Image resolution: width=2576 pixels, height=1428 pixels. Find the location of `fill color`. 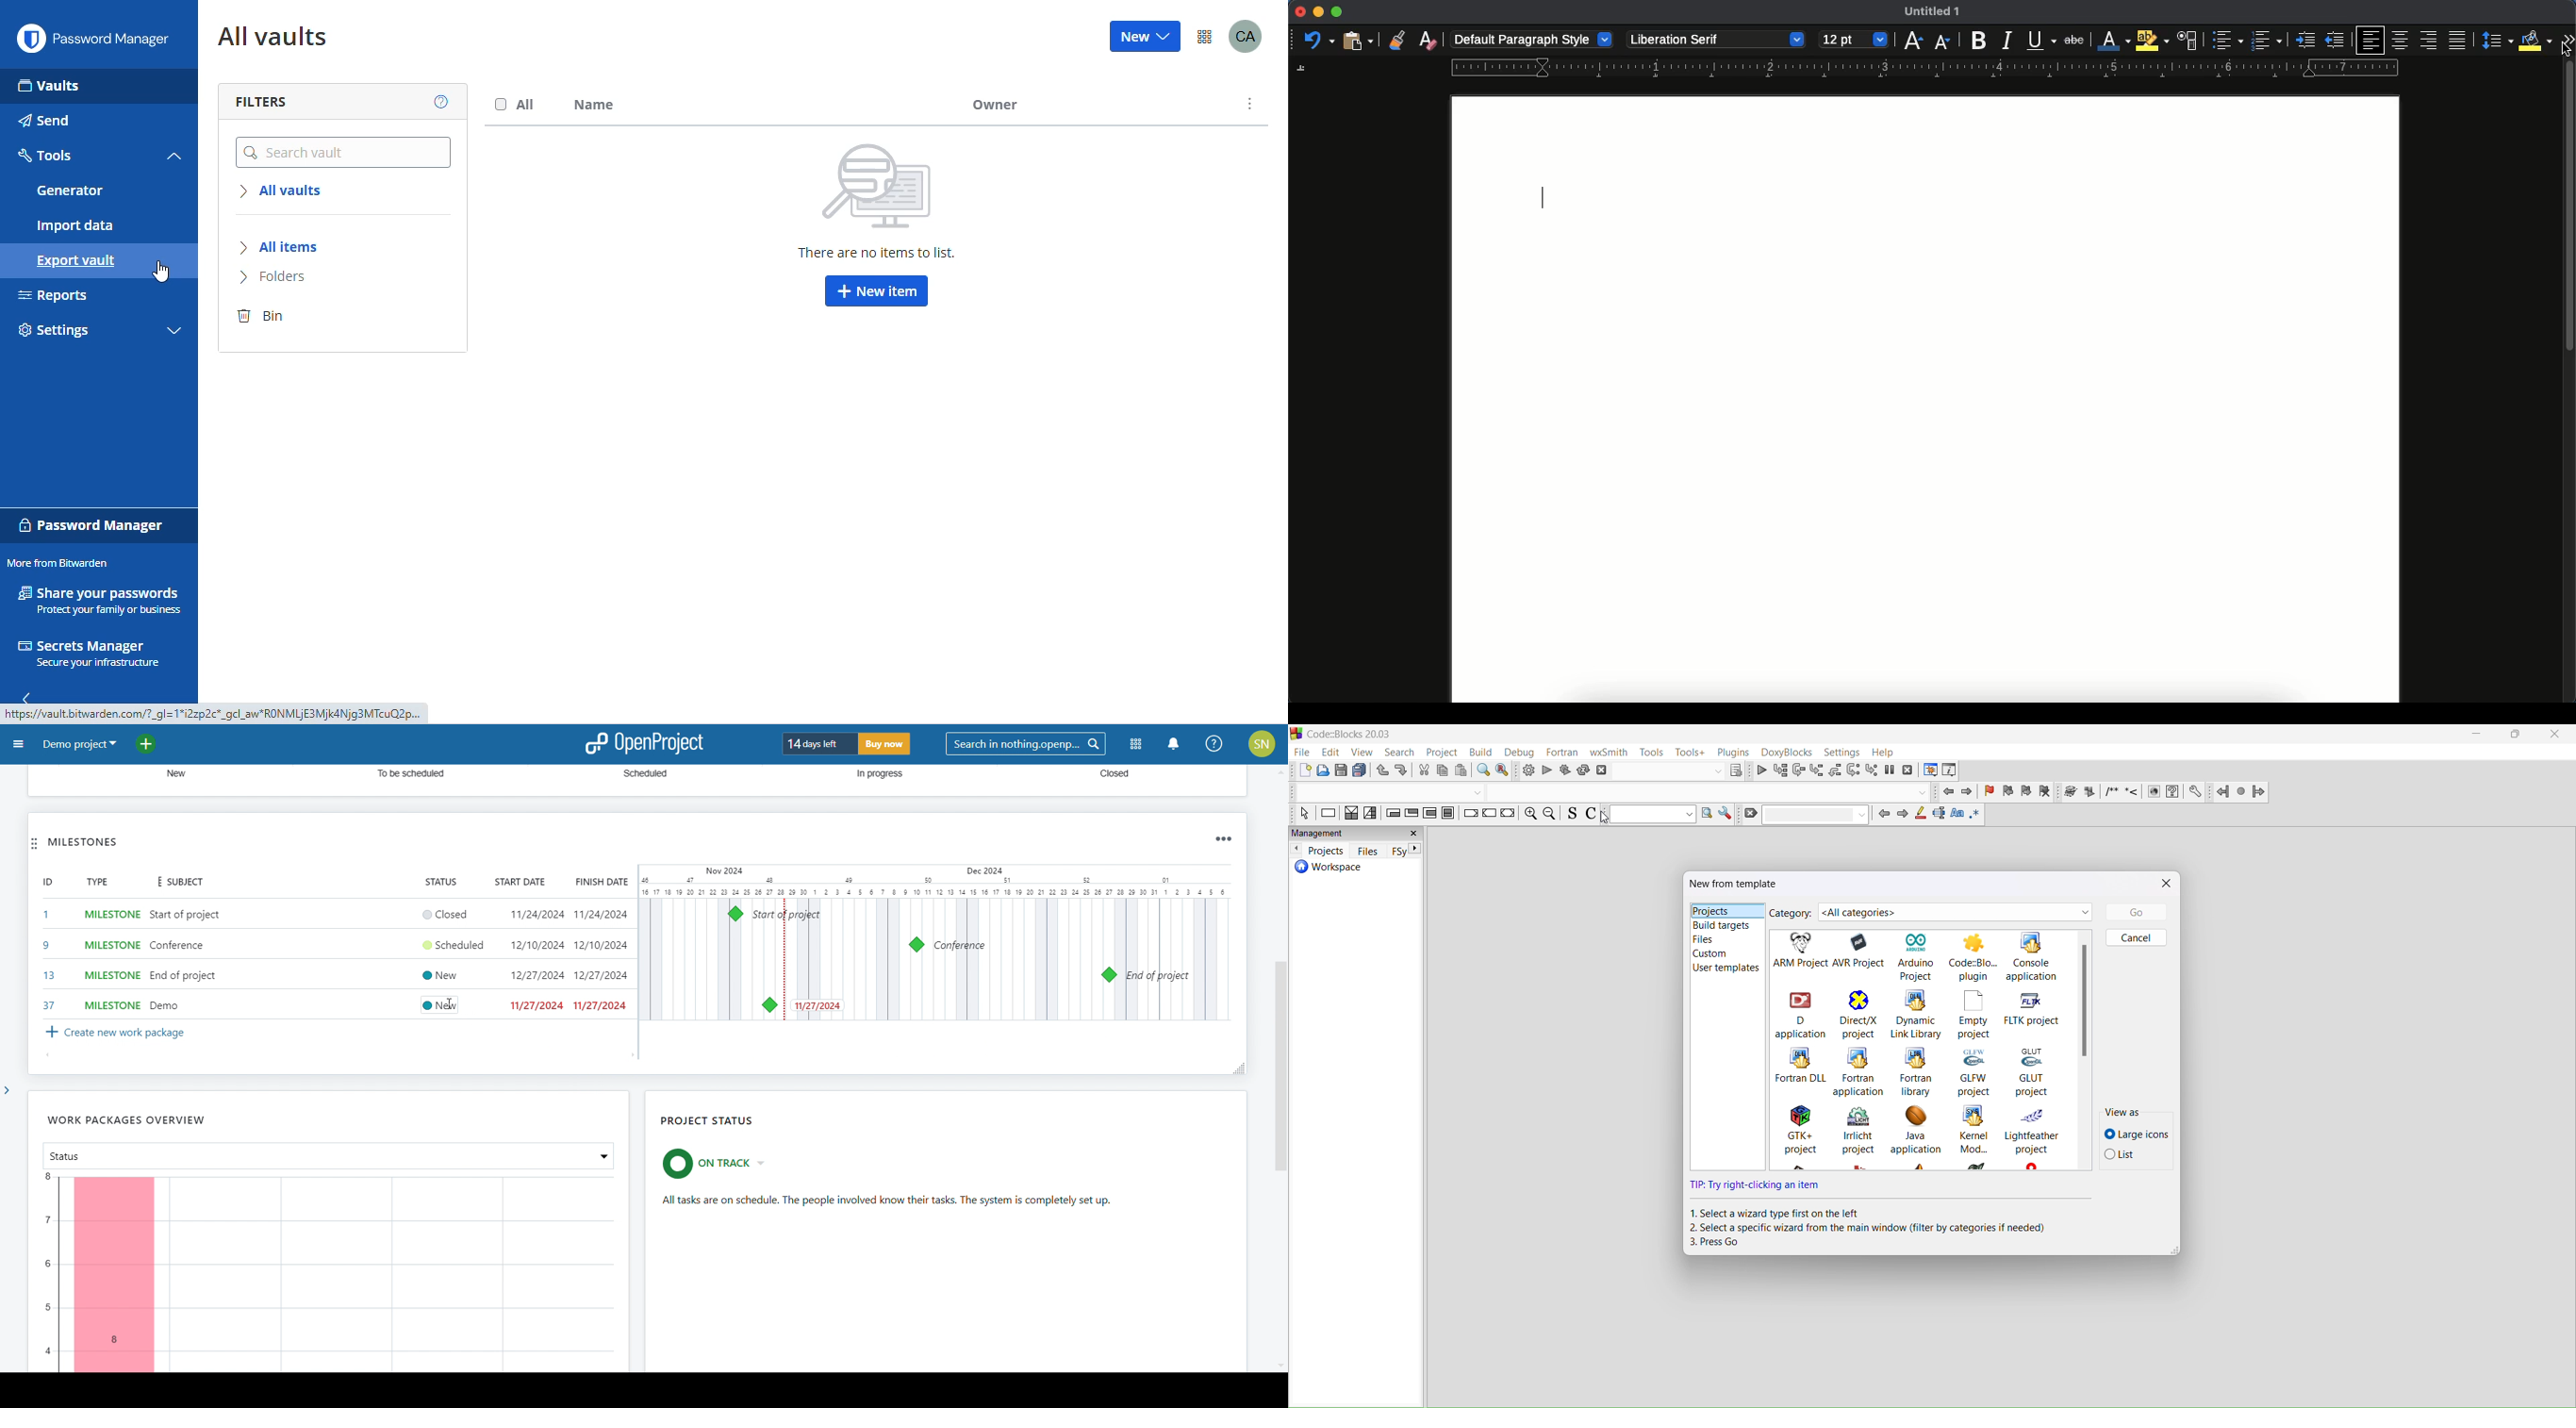

fill color is located at coordinates (2531, 41).